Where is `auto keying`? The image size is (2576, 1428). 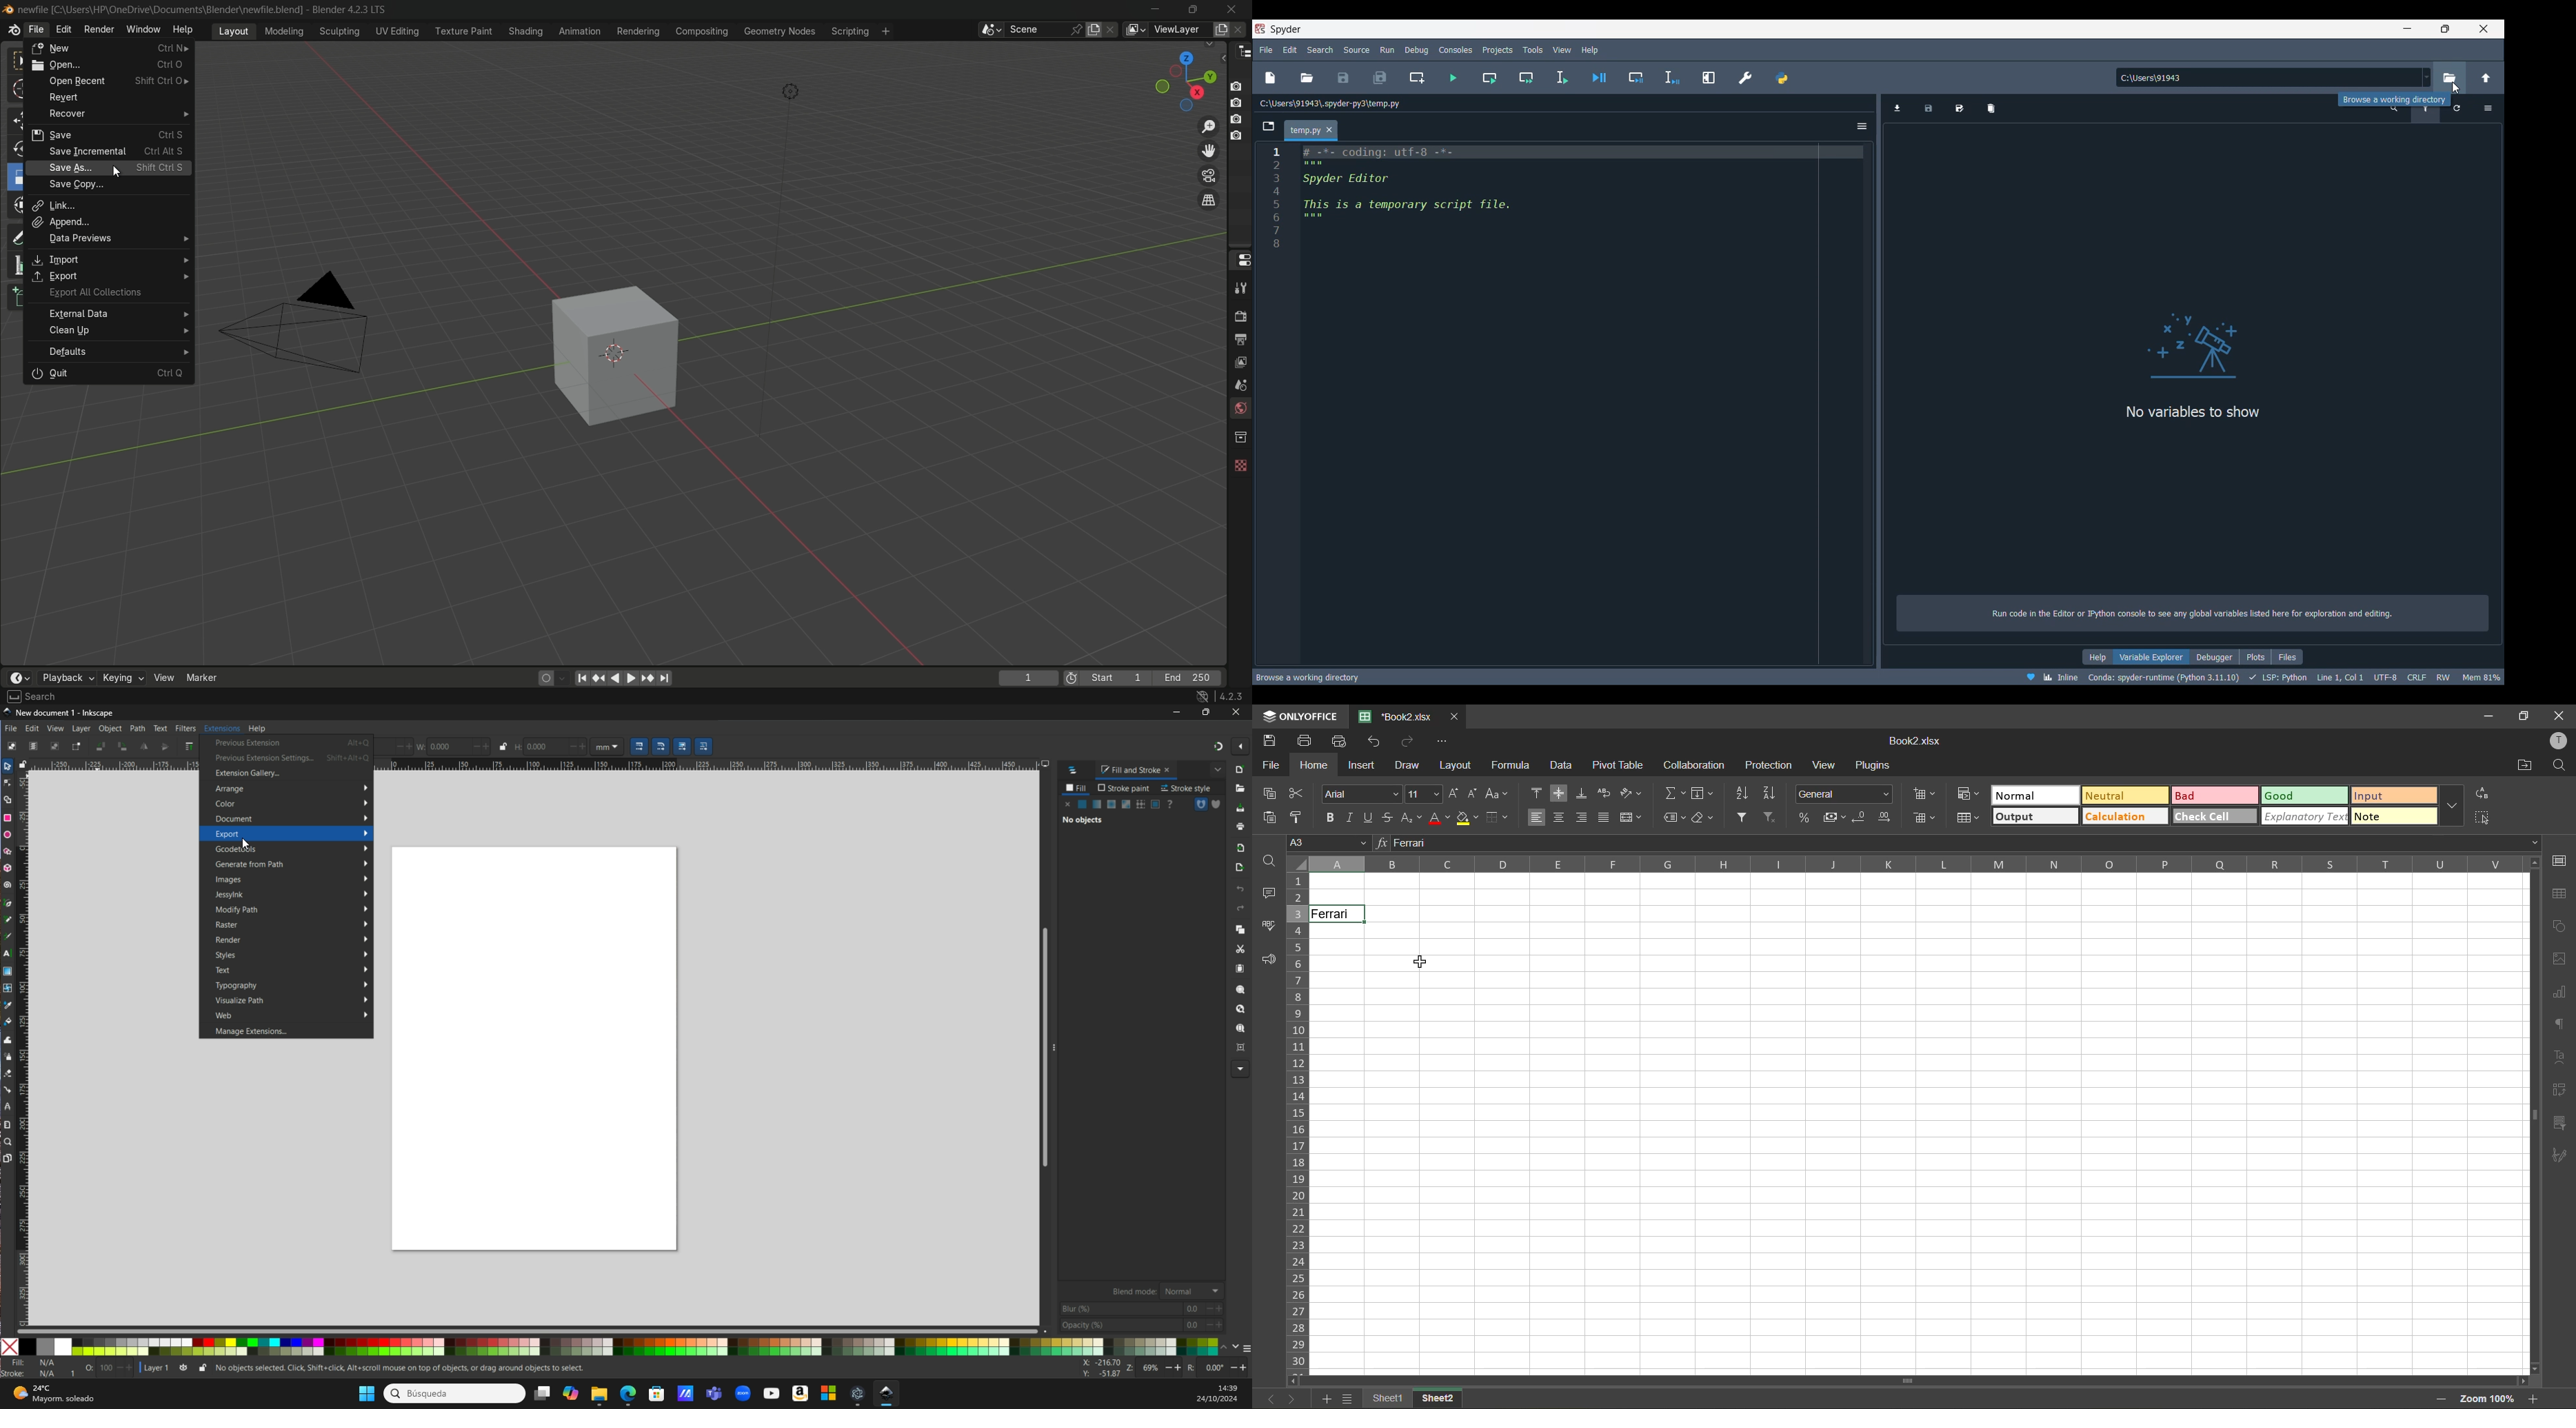
auto keying is located at coordinates (543, 677).